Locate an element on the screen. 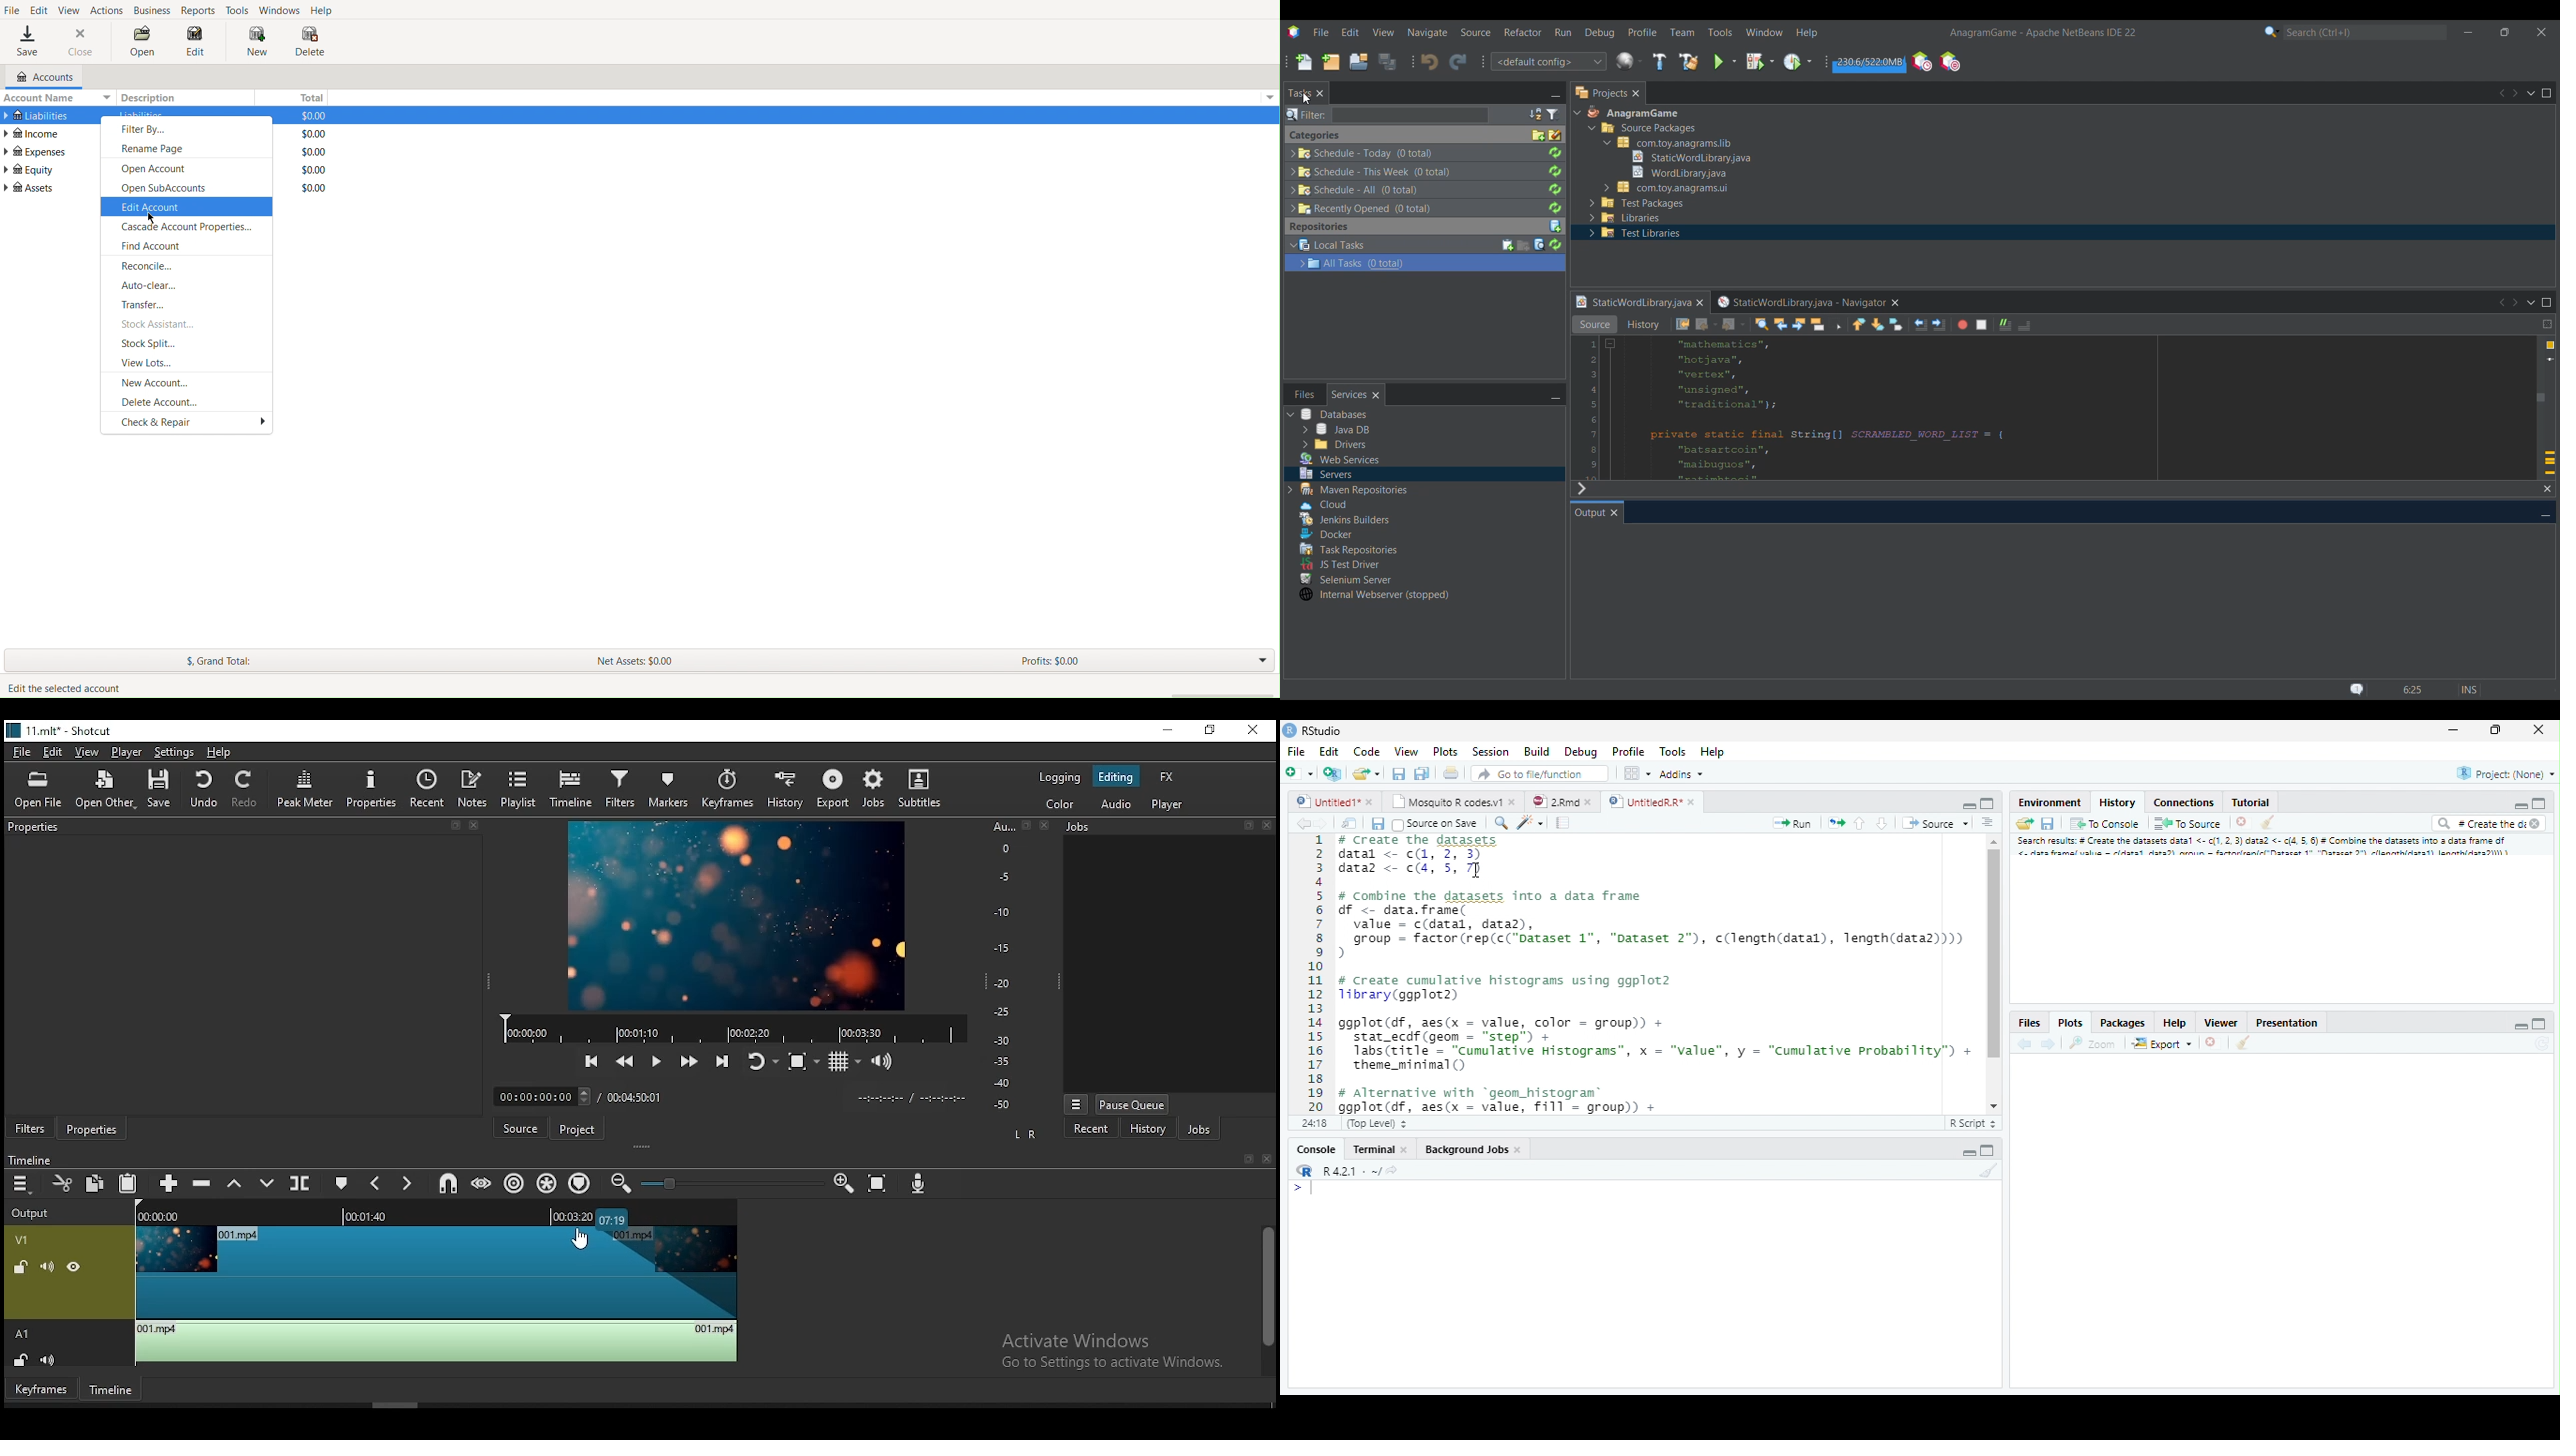 The image size is (2576, 1456). mouse pointer is located at coordinates (582, 1234).